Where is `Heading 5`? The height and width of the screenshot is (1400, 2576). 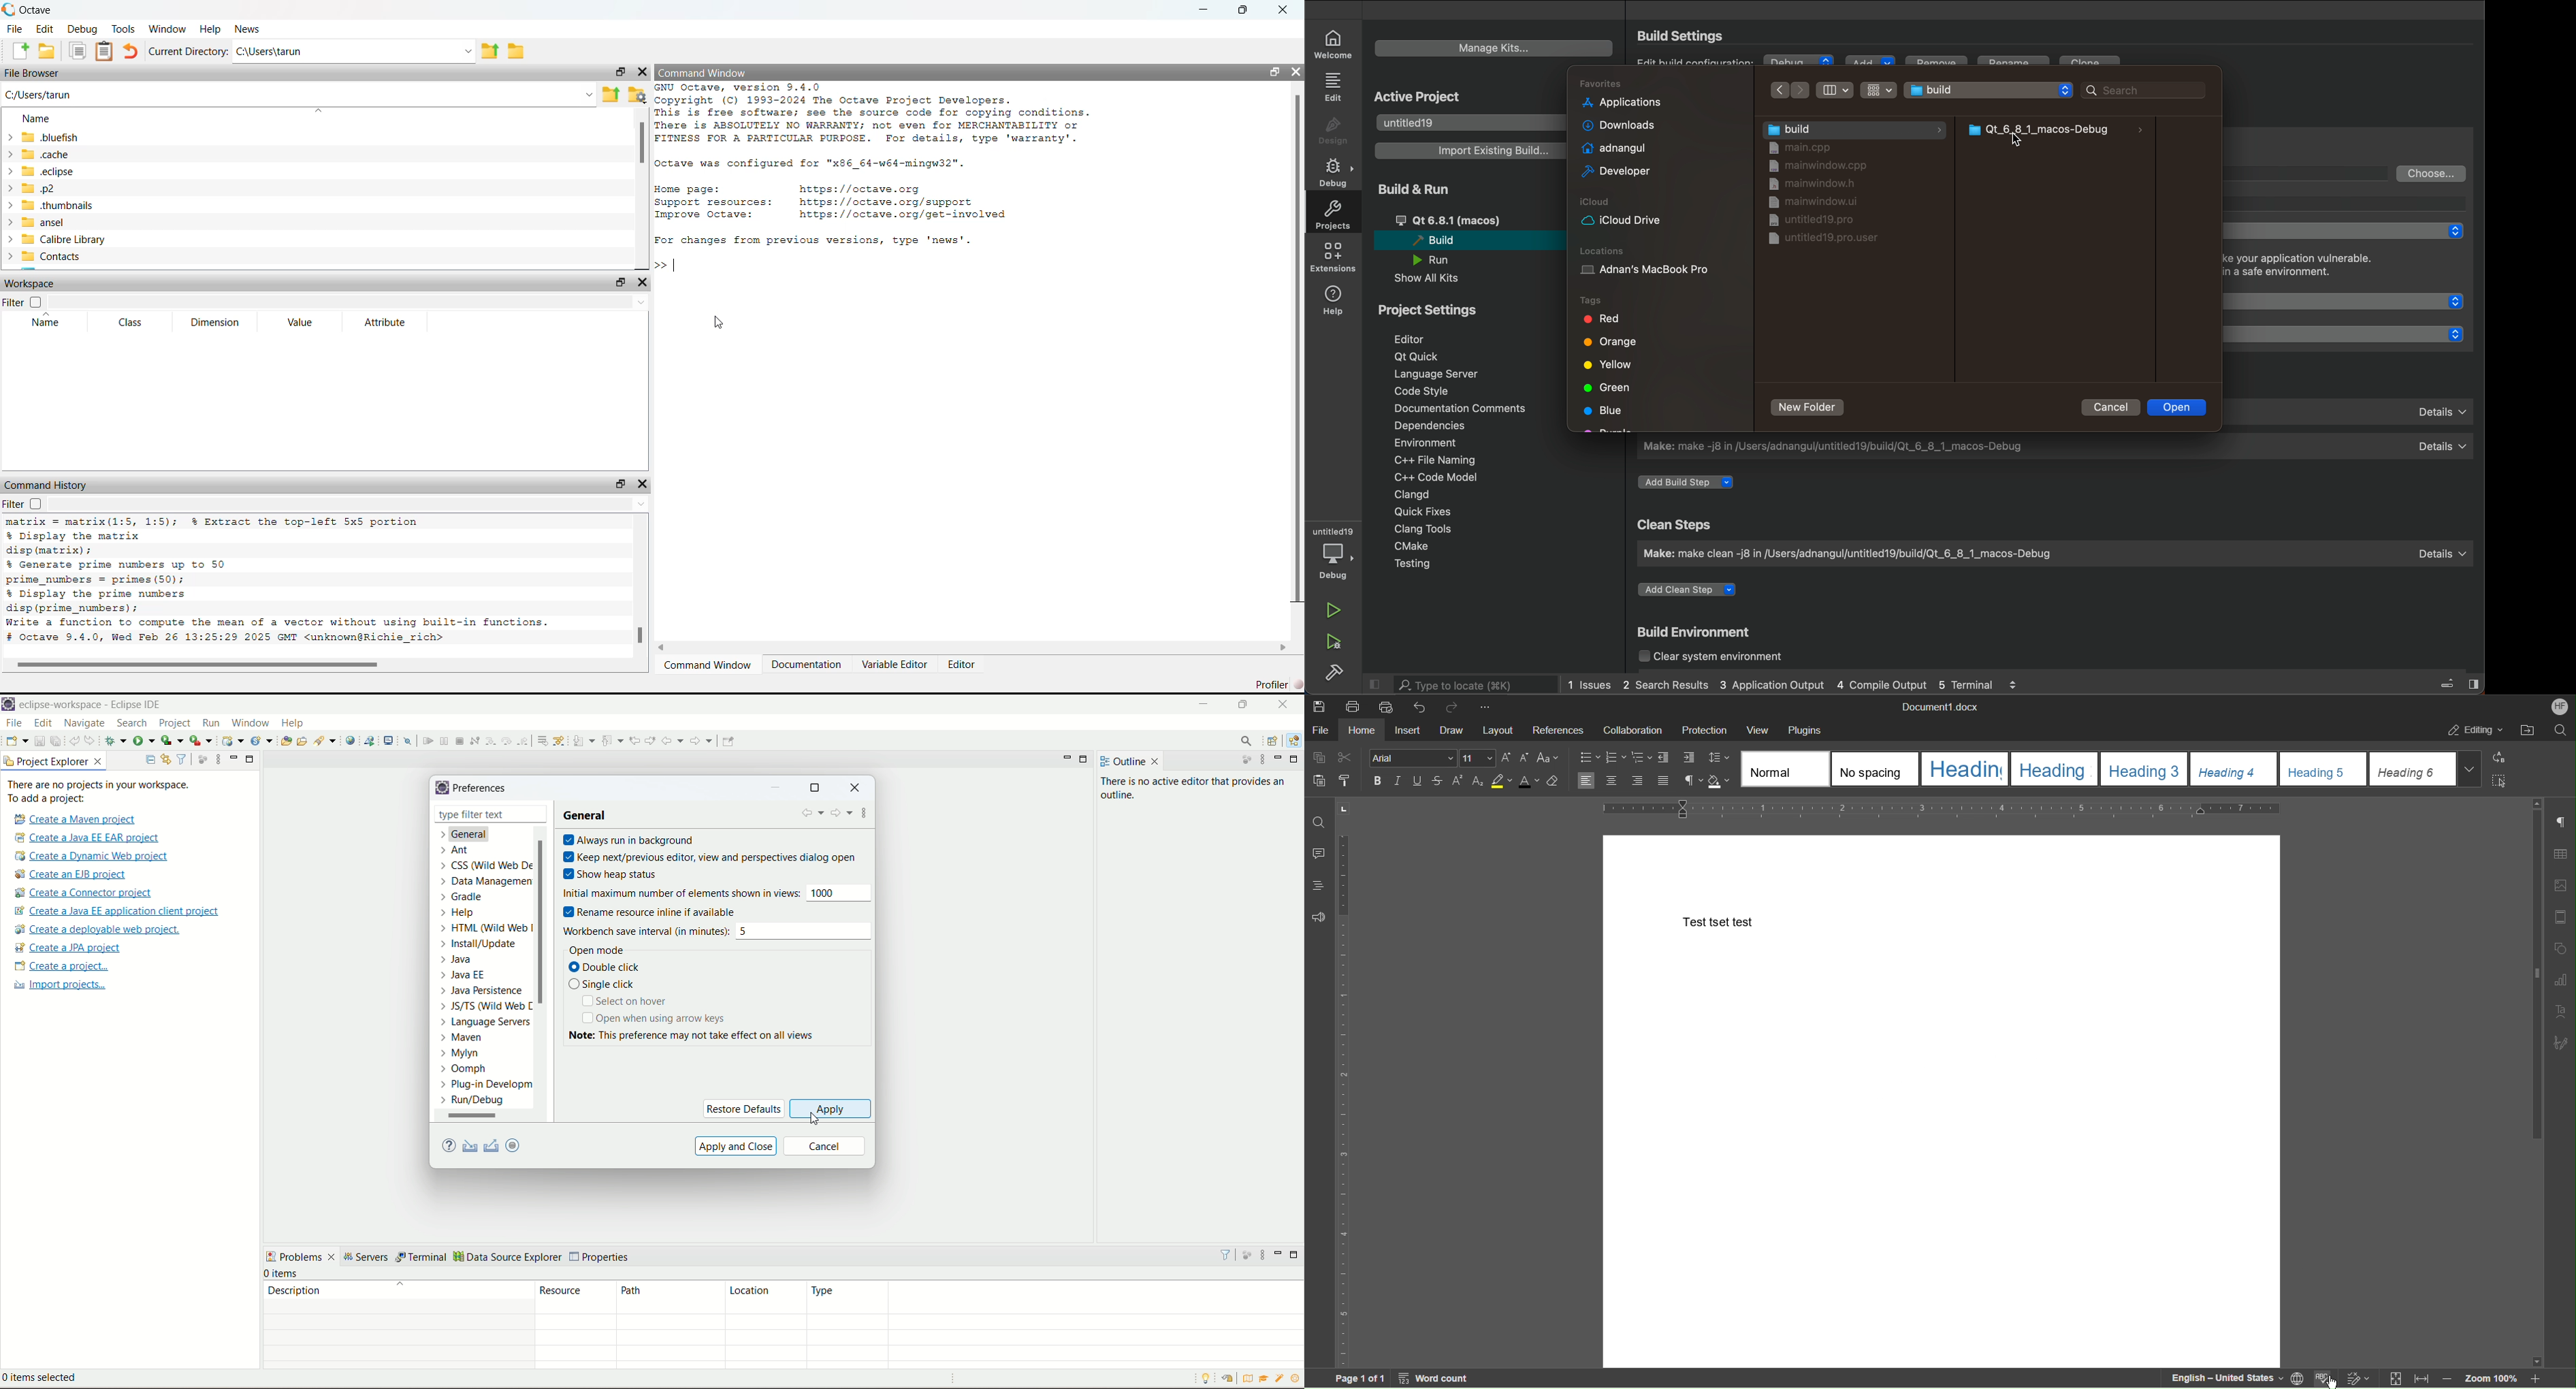 Heading 5 is located at coordinates (2324, 770).